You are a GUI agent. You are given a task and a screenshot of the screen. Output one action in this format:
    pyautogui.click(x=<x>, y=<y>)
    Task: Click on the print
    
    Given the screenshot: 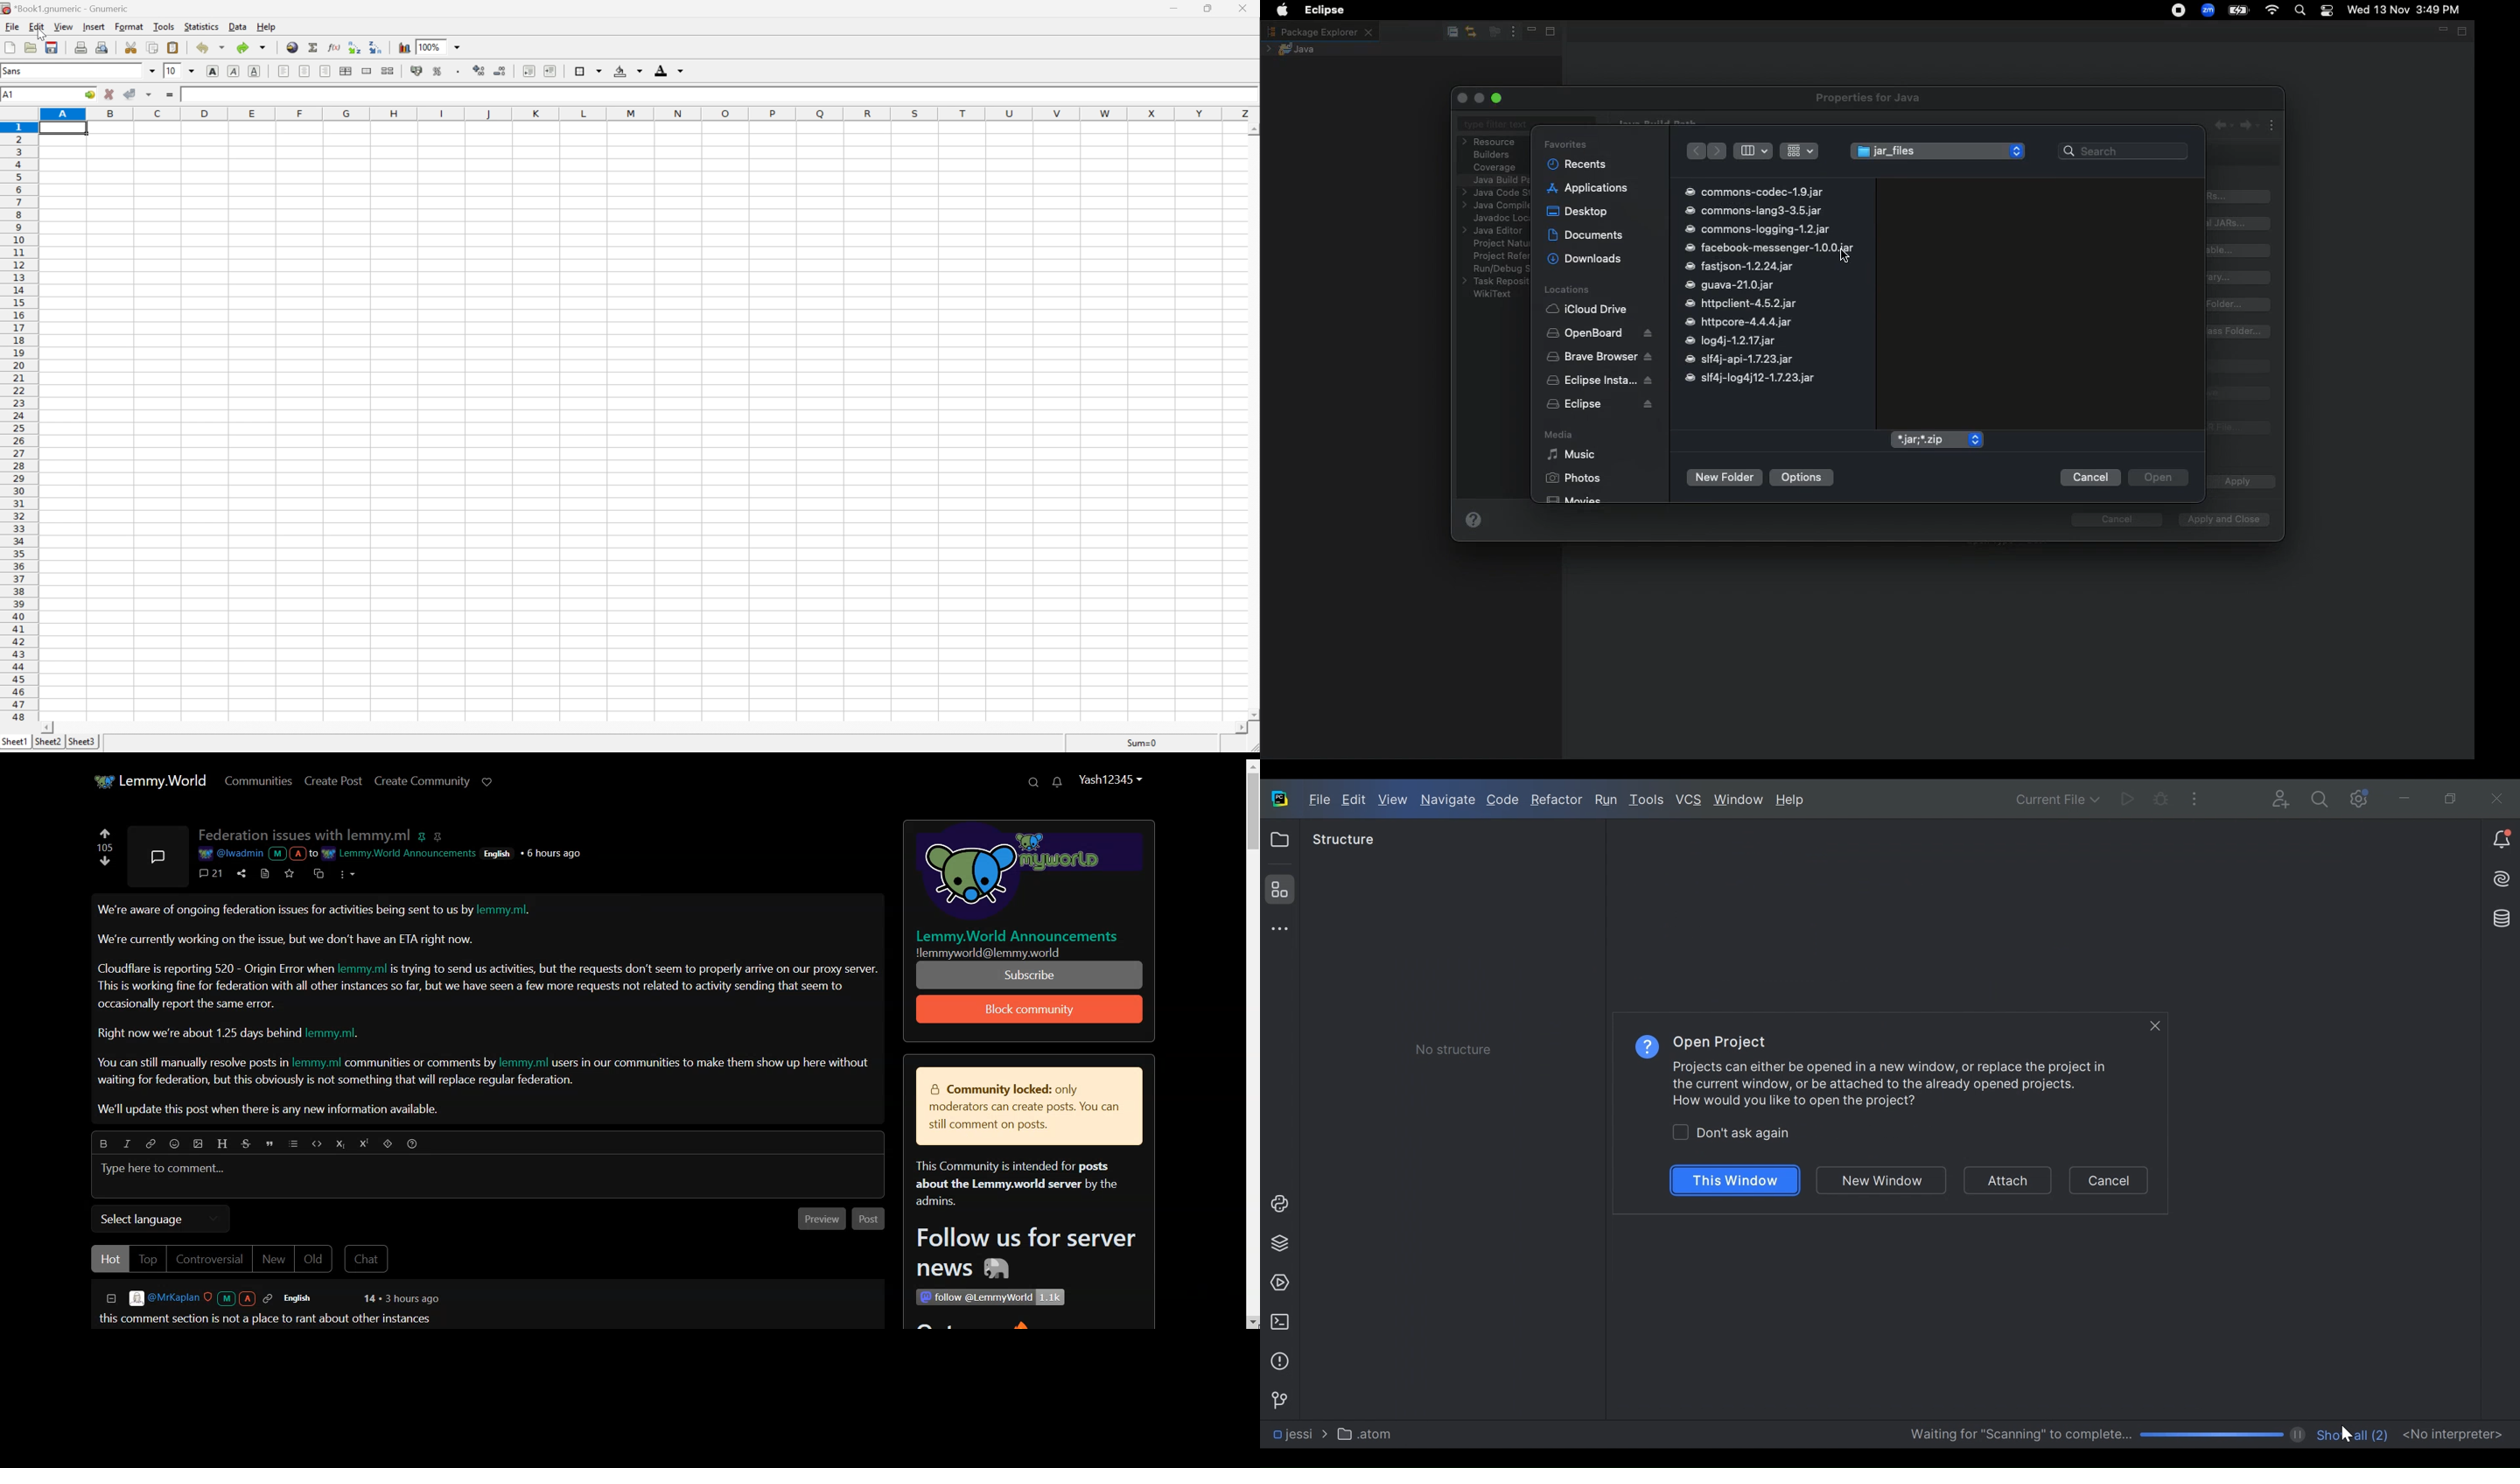 What is the action you would take?
    pyautogui.click(x=81, y=46)
    